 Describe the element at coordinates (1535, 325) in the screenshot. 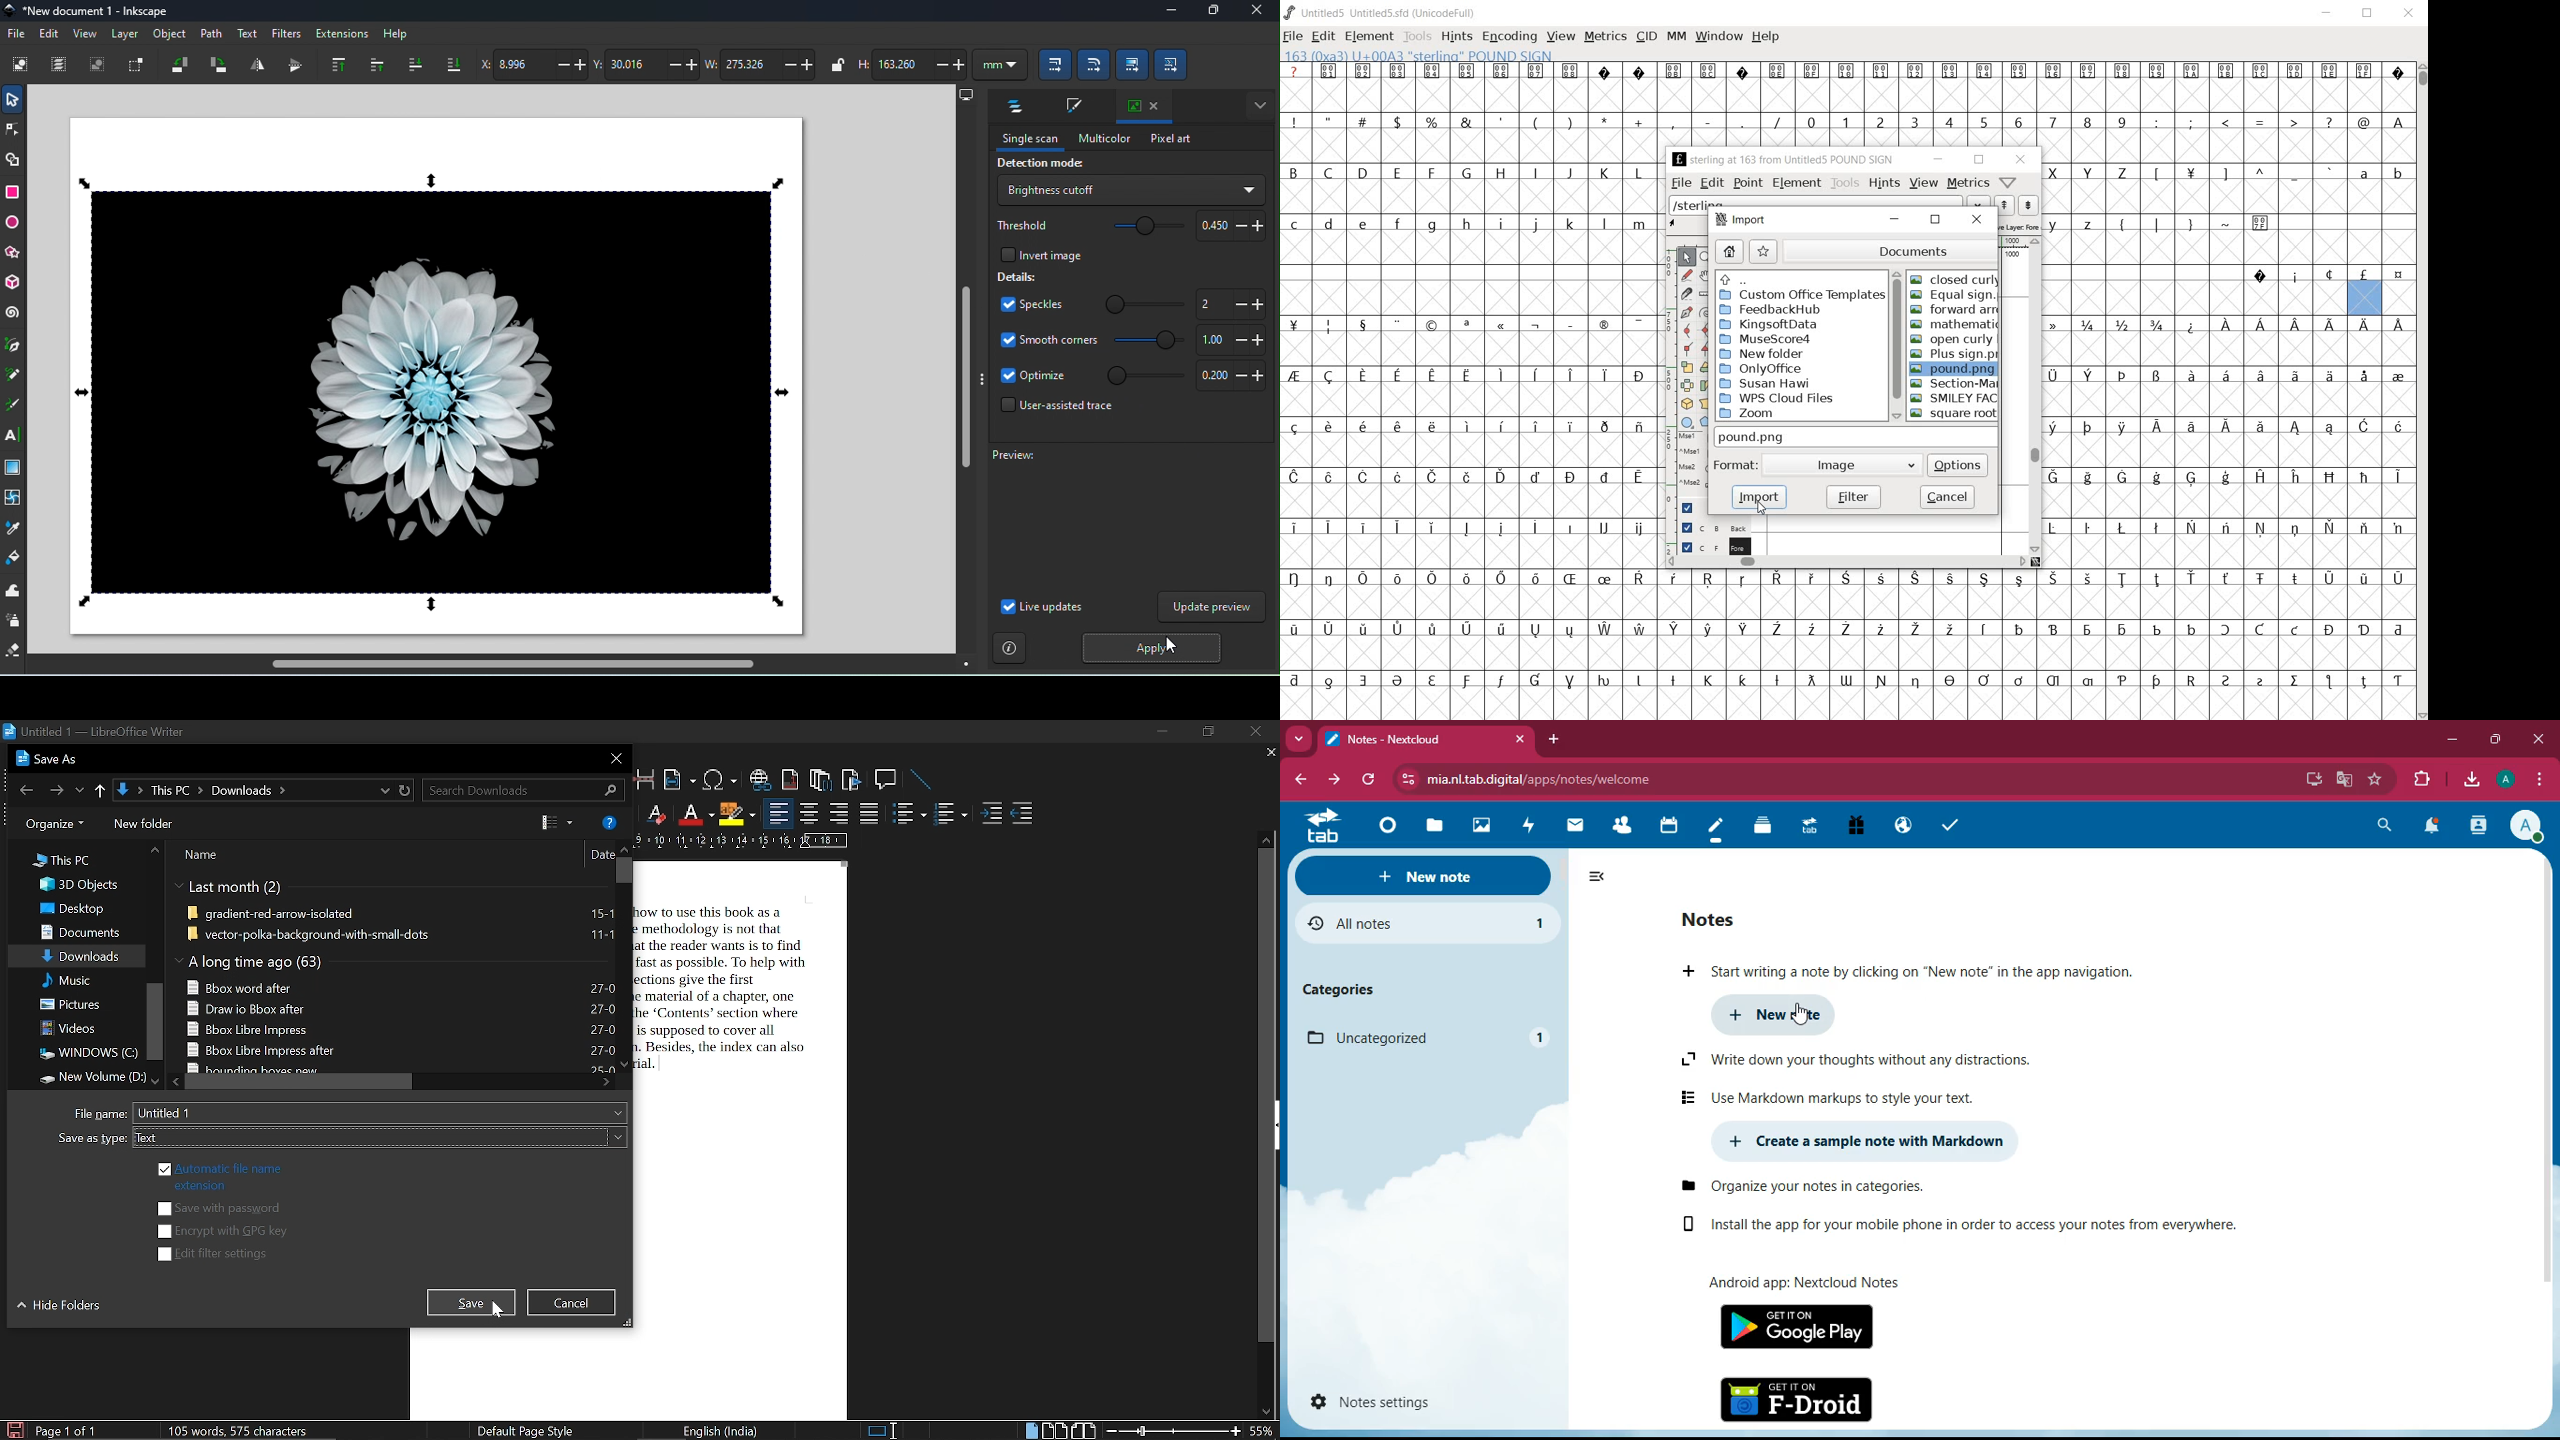

I see `Symbol` at that location.